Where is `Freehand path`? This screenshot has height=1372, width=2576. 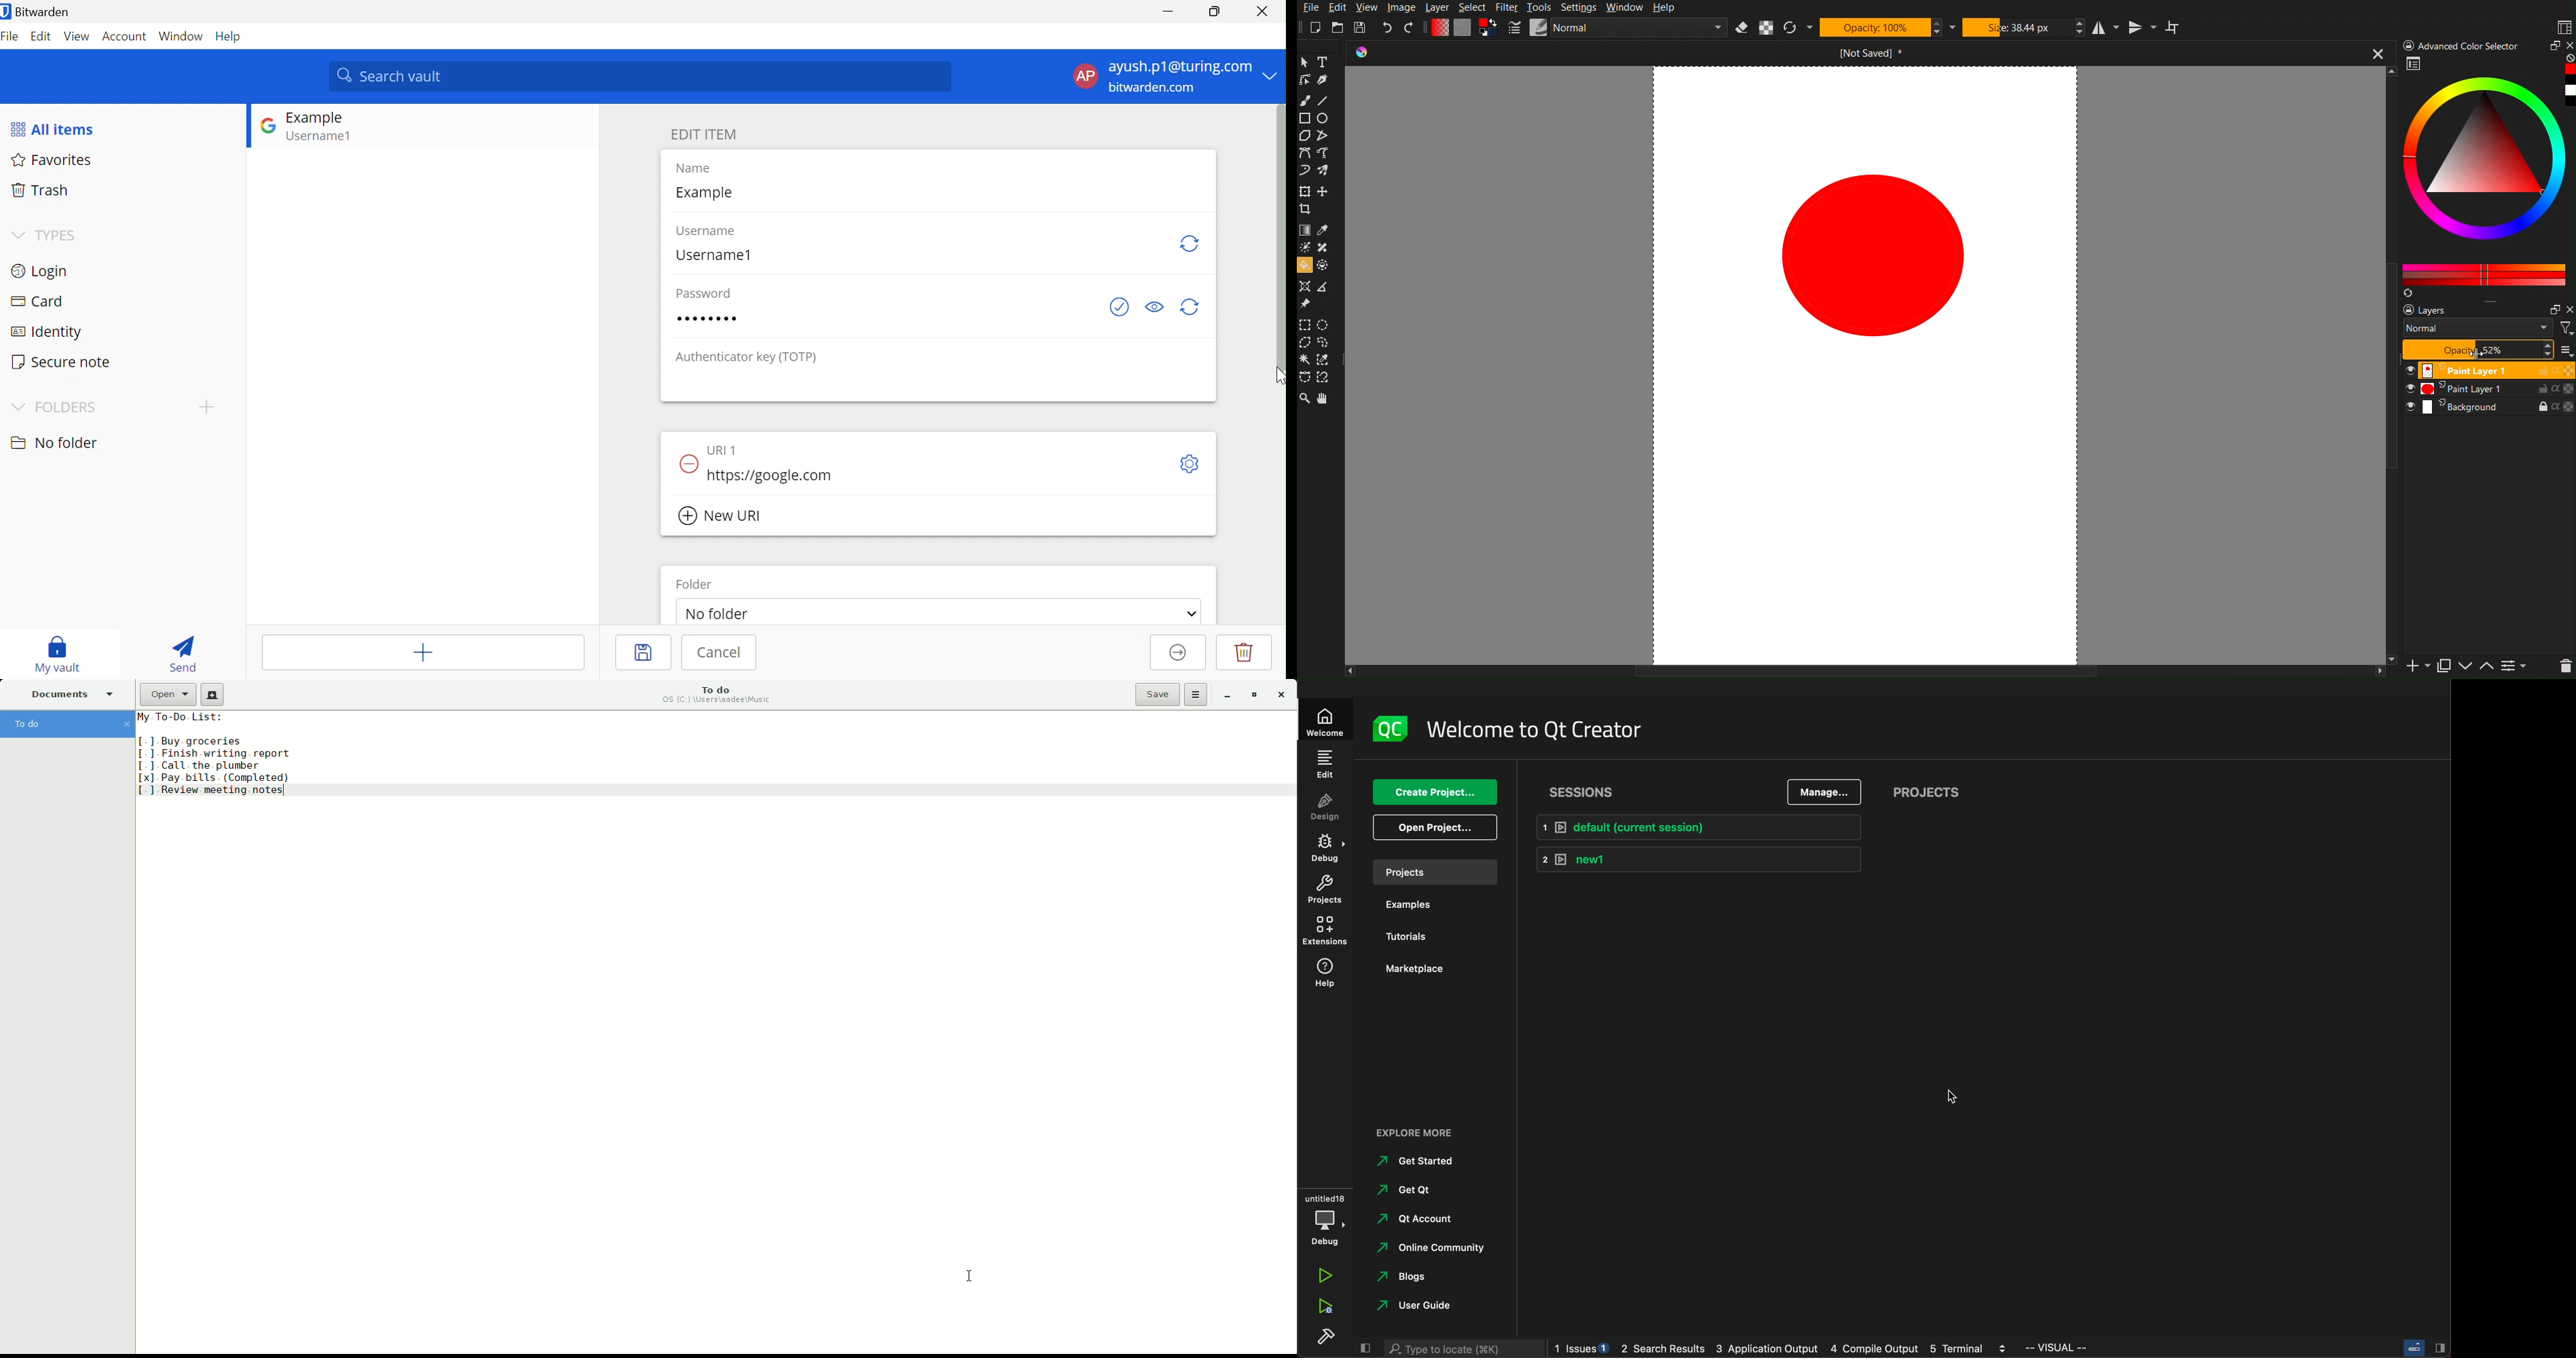 Freehand path is located at coordinates (1324, 153).